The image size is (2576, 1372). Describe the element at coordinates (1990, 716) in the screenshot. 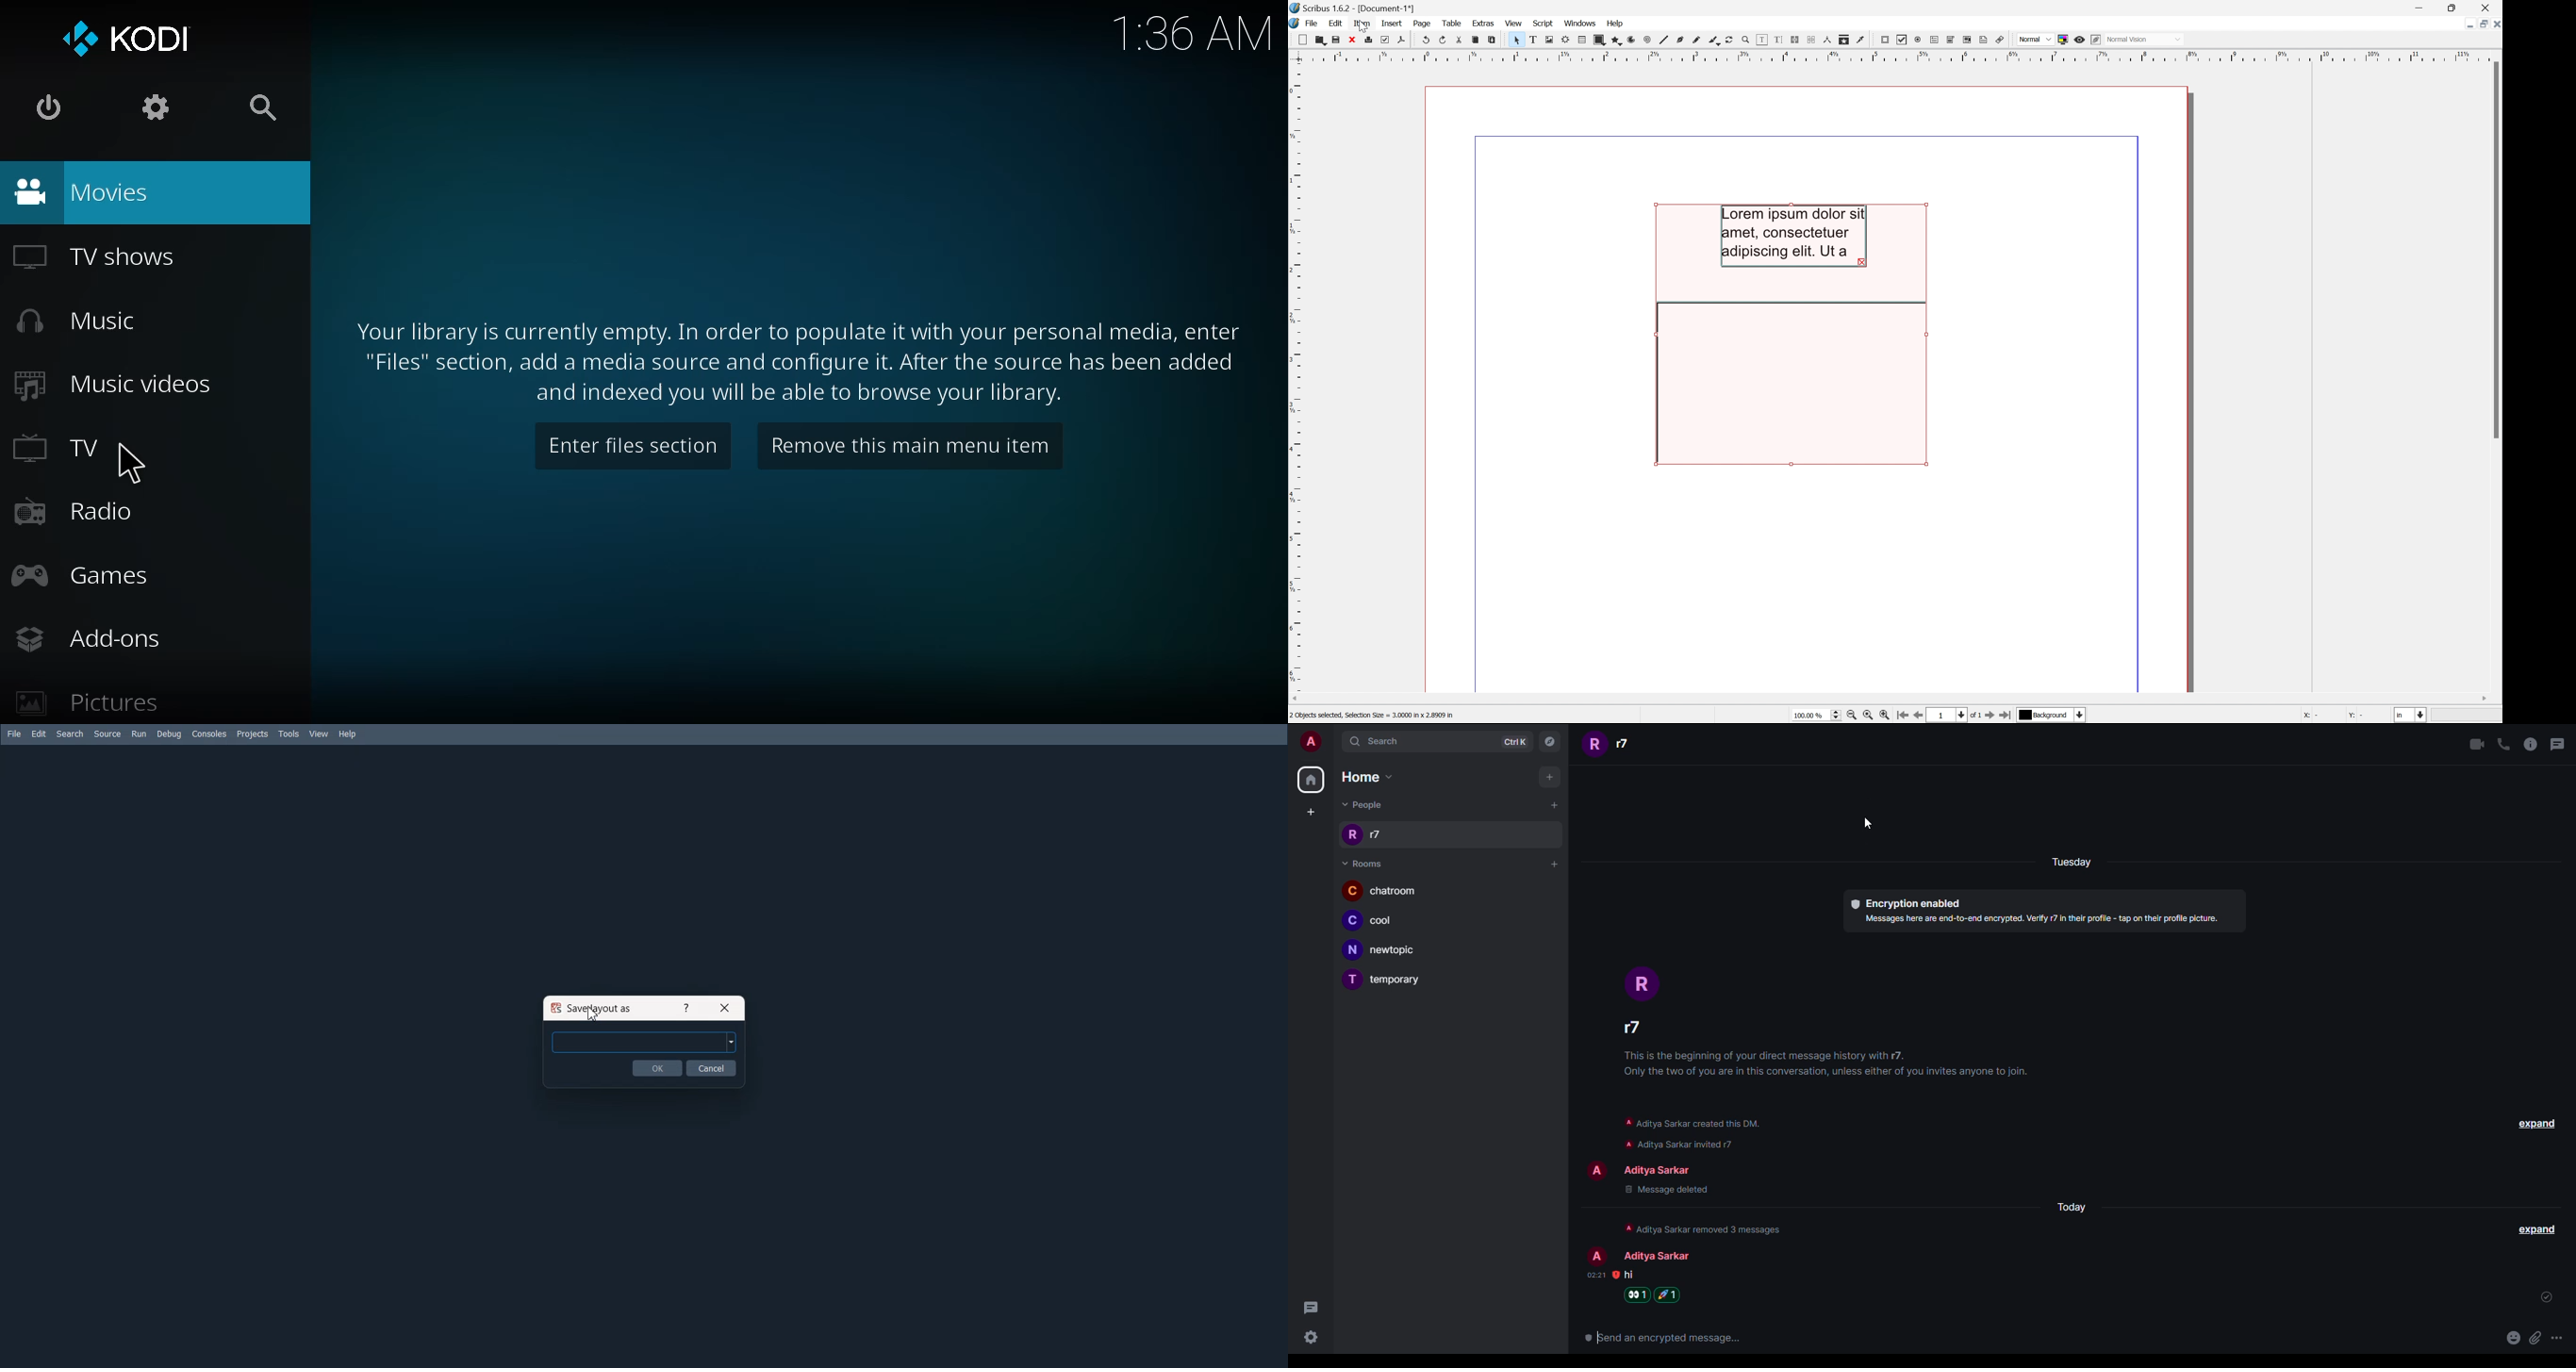

I see `Go to the next page` at that location.